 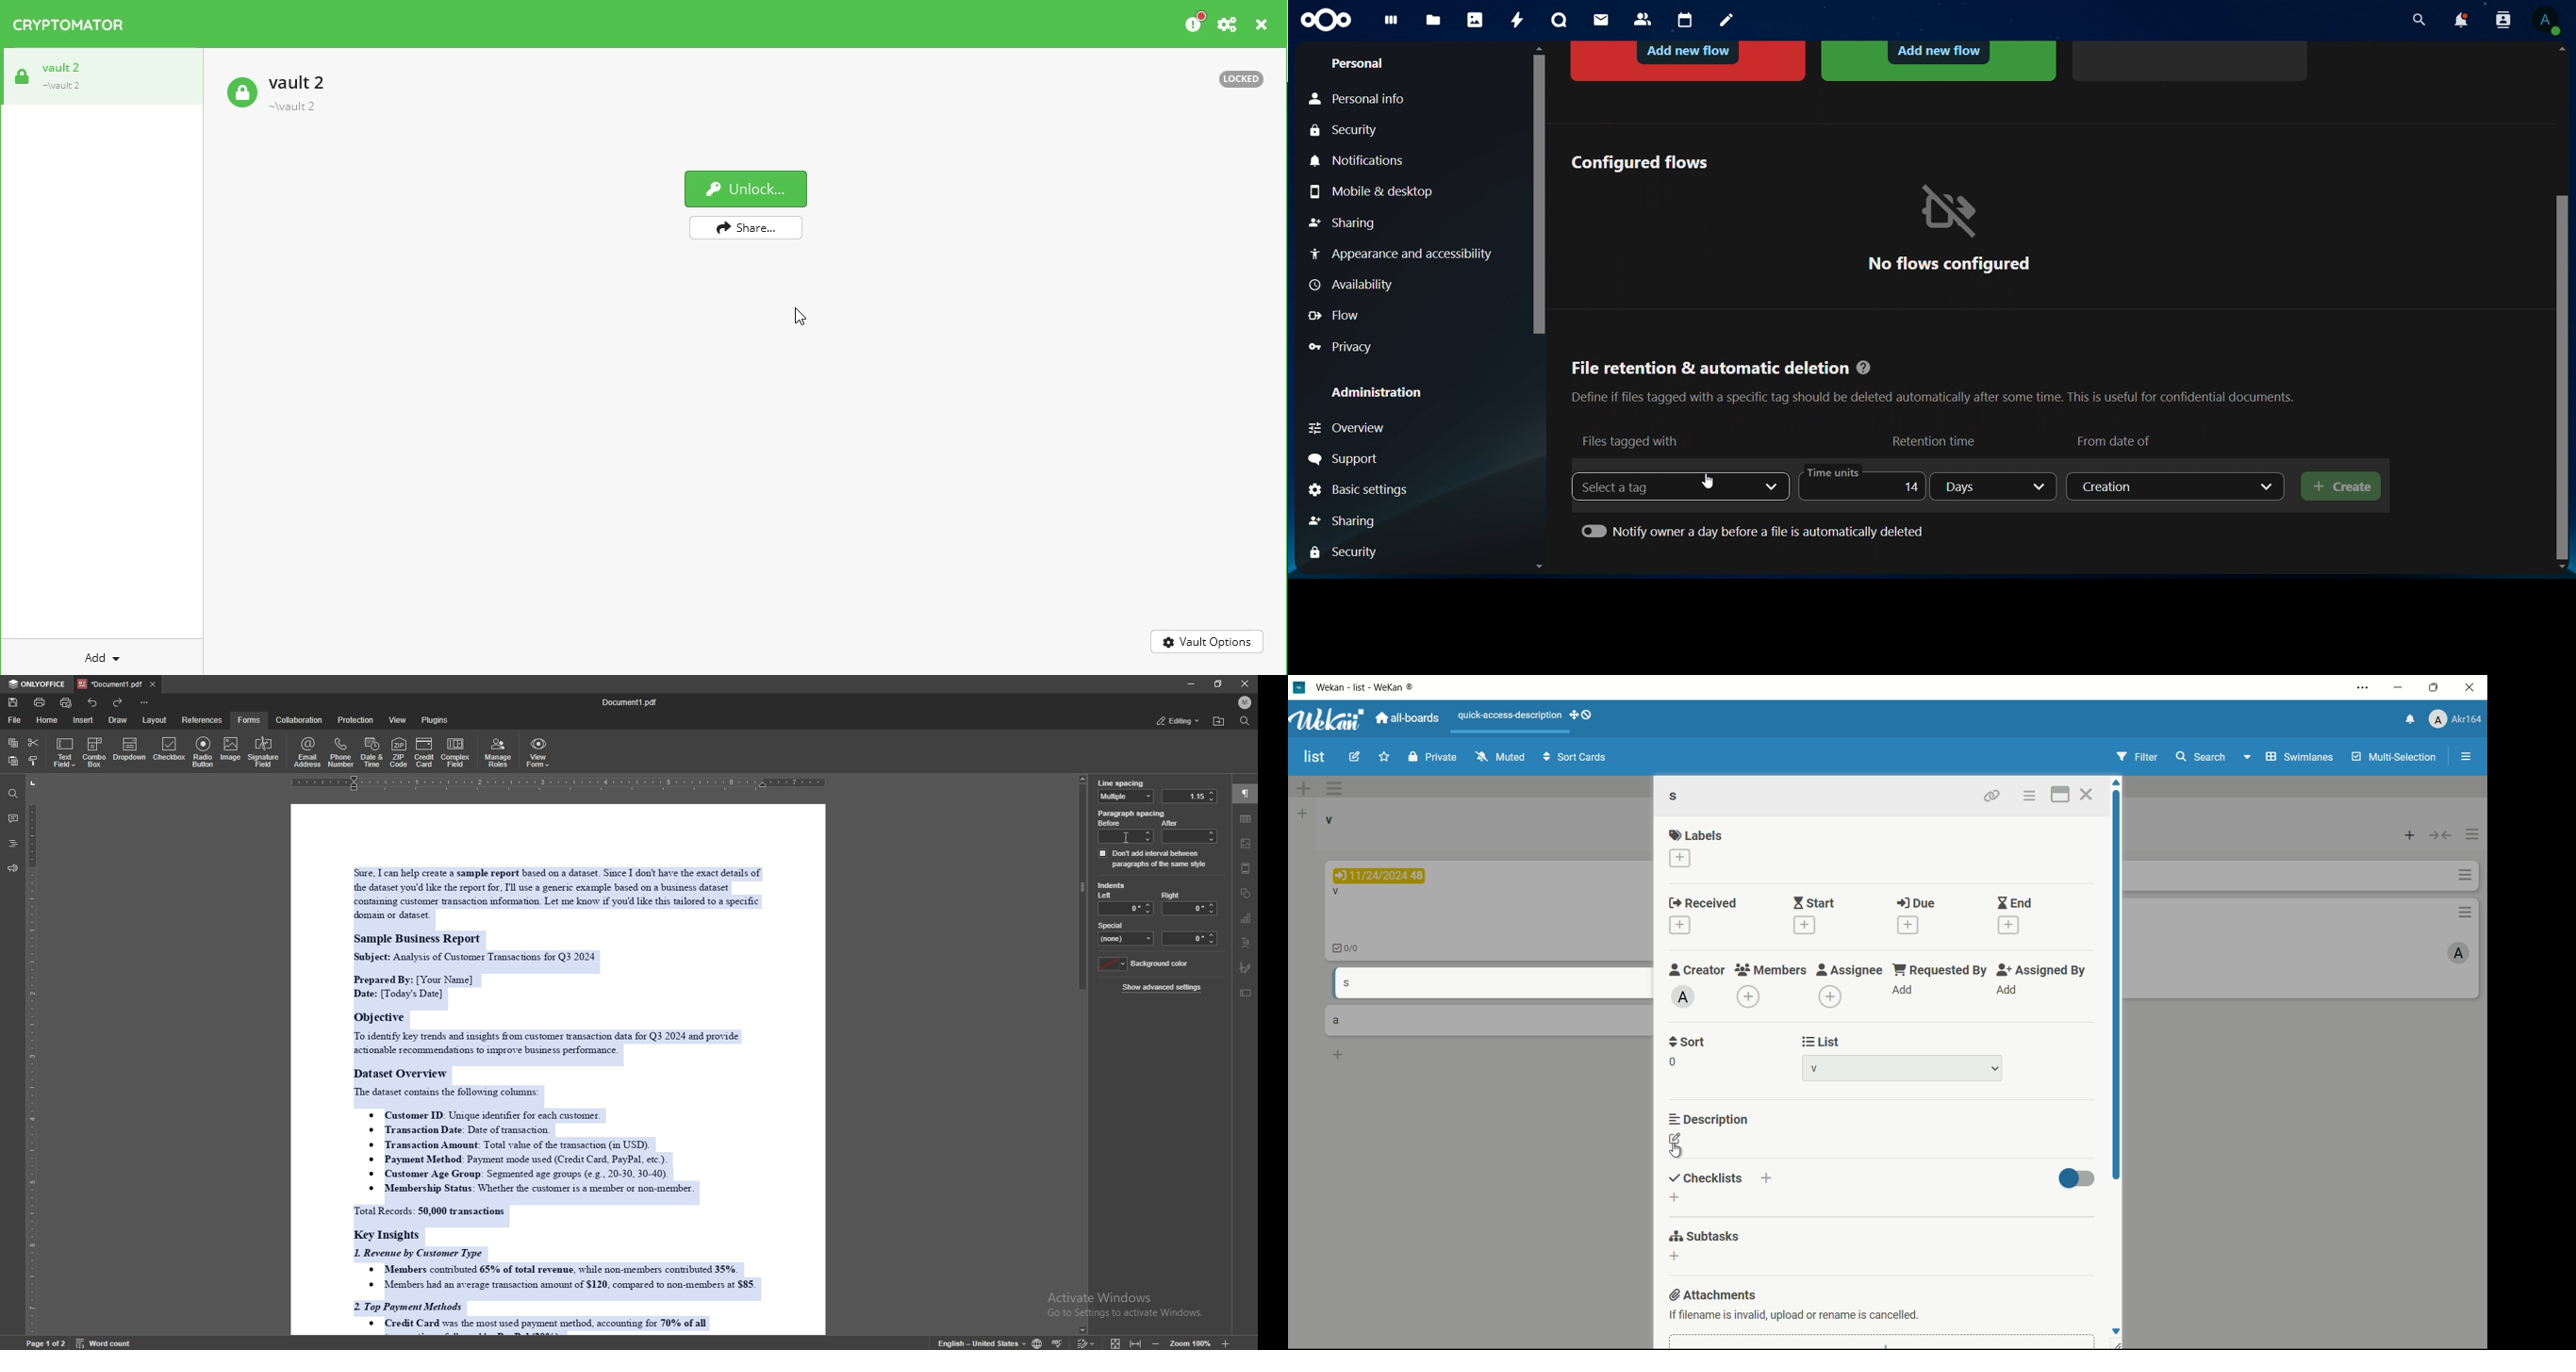 I want to click on due, so click(x=1916, y=903).